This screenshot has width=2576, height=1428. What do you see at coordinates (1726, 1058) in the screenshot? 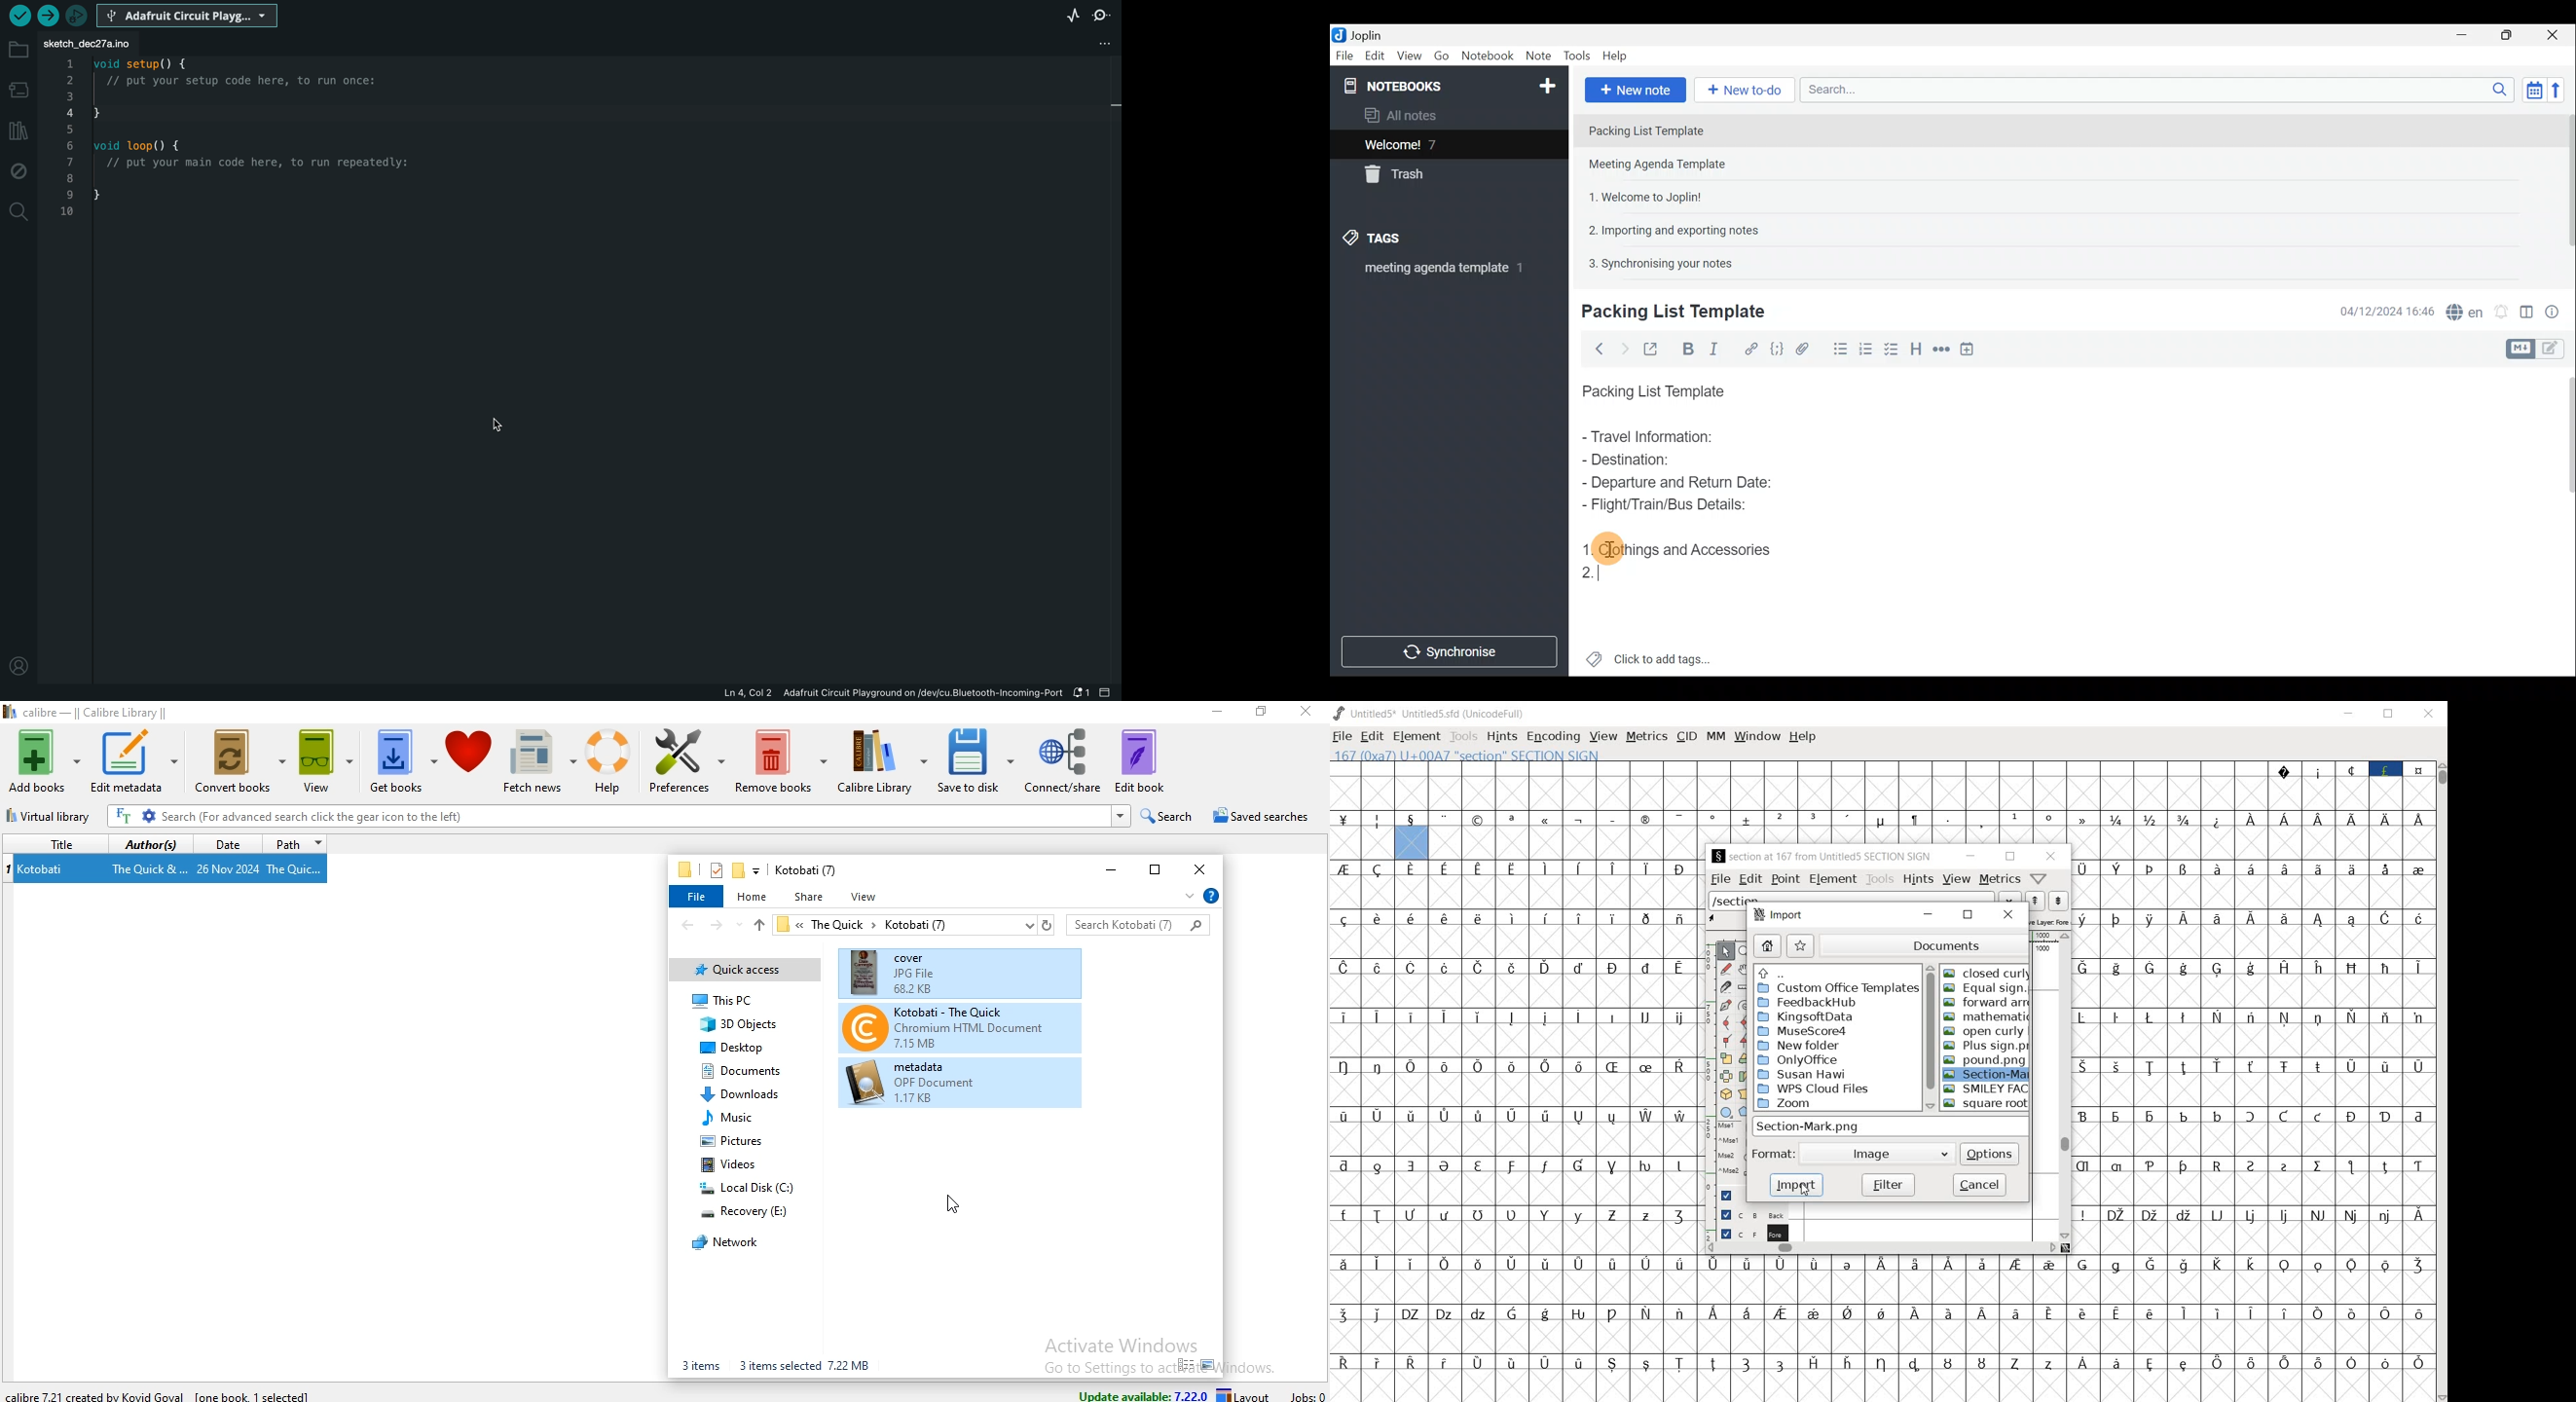
I see `scale the selection` at bounding box center [1726, 1058].